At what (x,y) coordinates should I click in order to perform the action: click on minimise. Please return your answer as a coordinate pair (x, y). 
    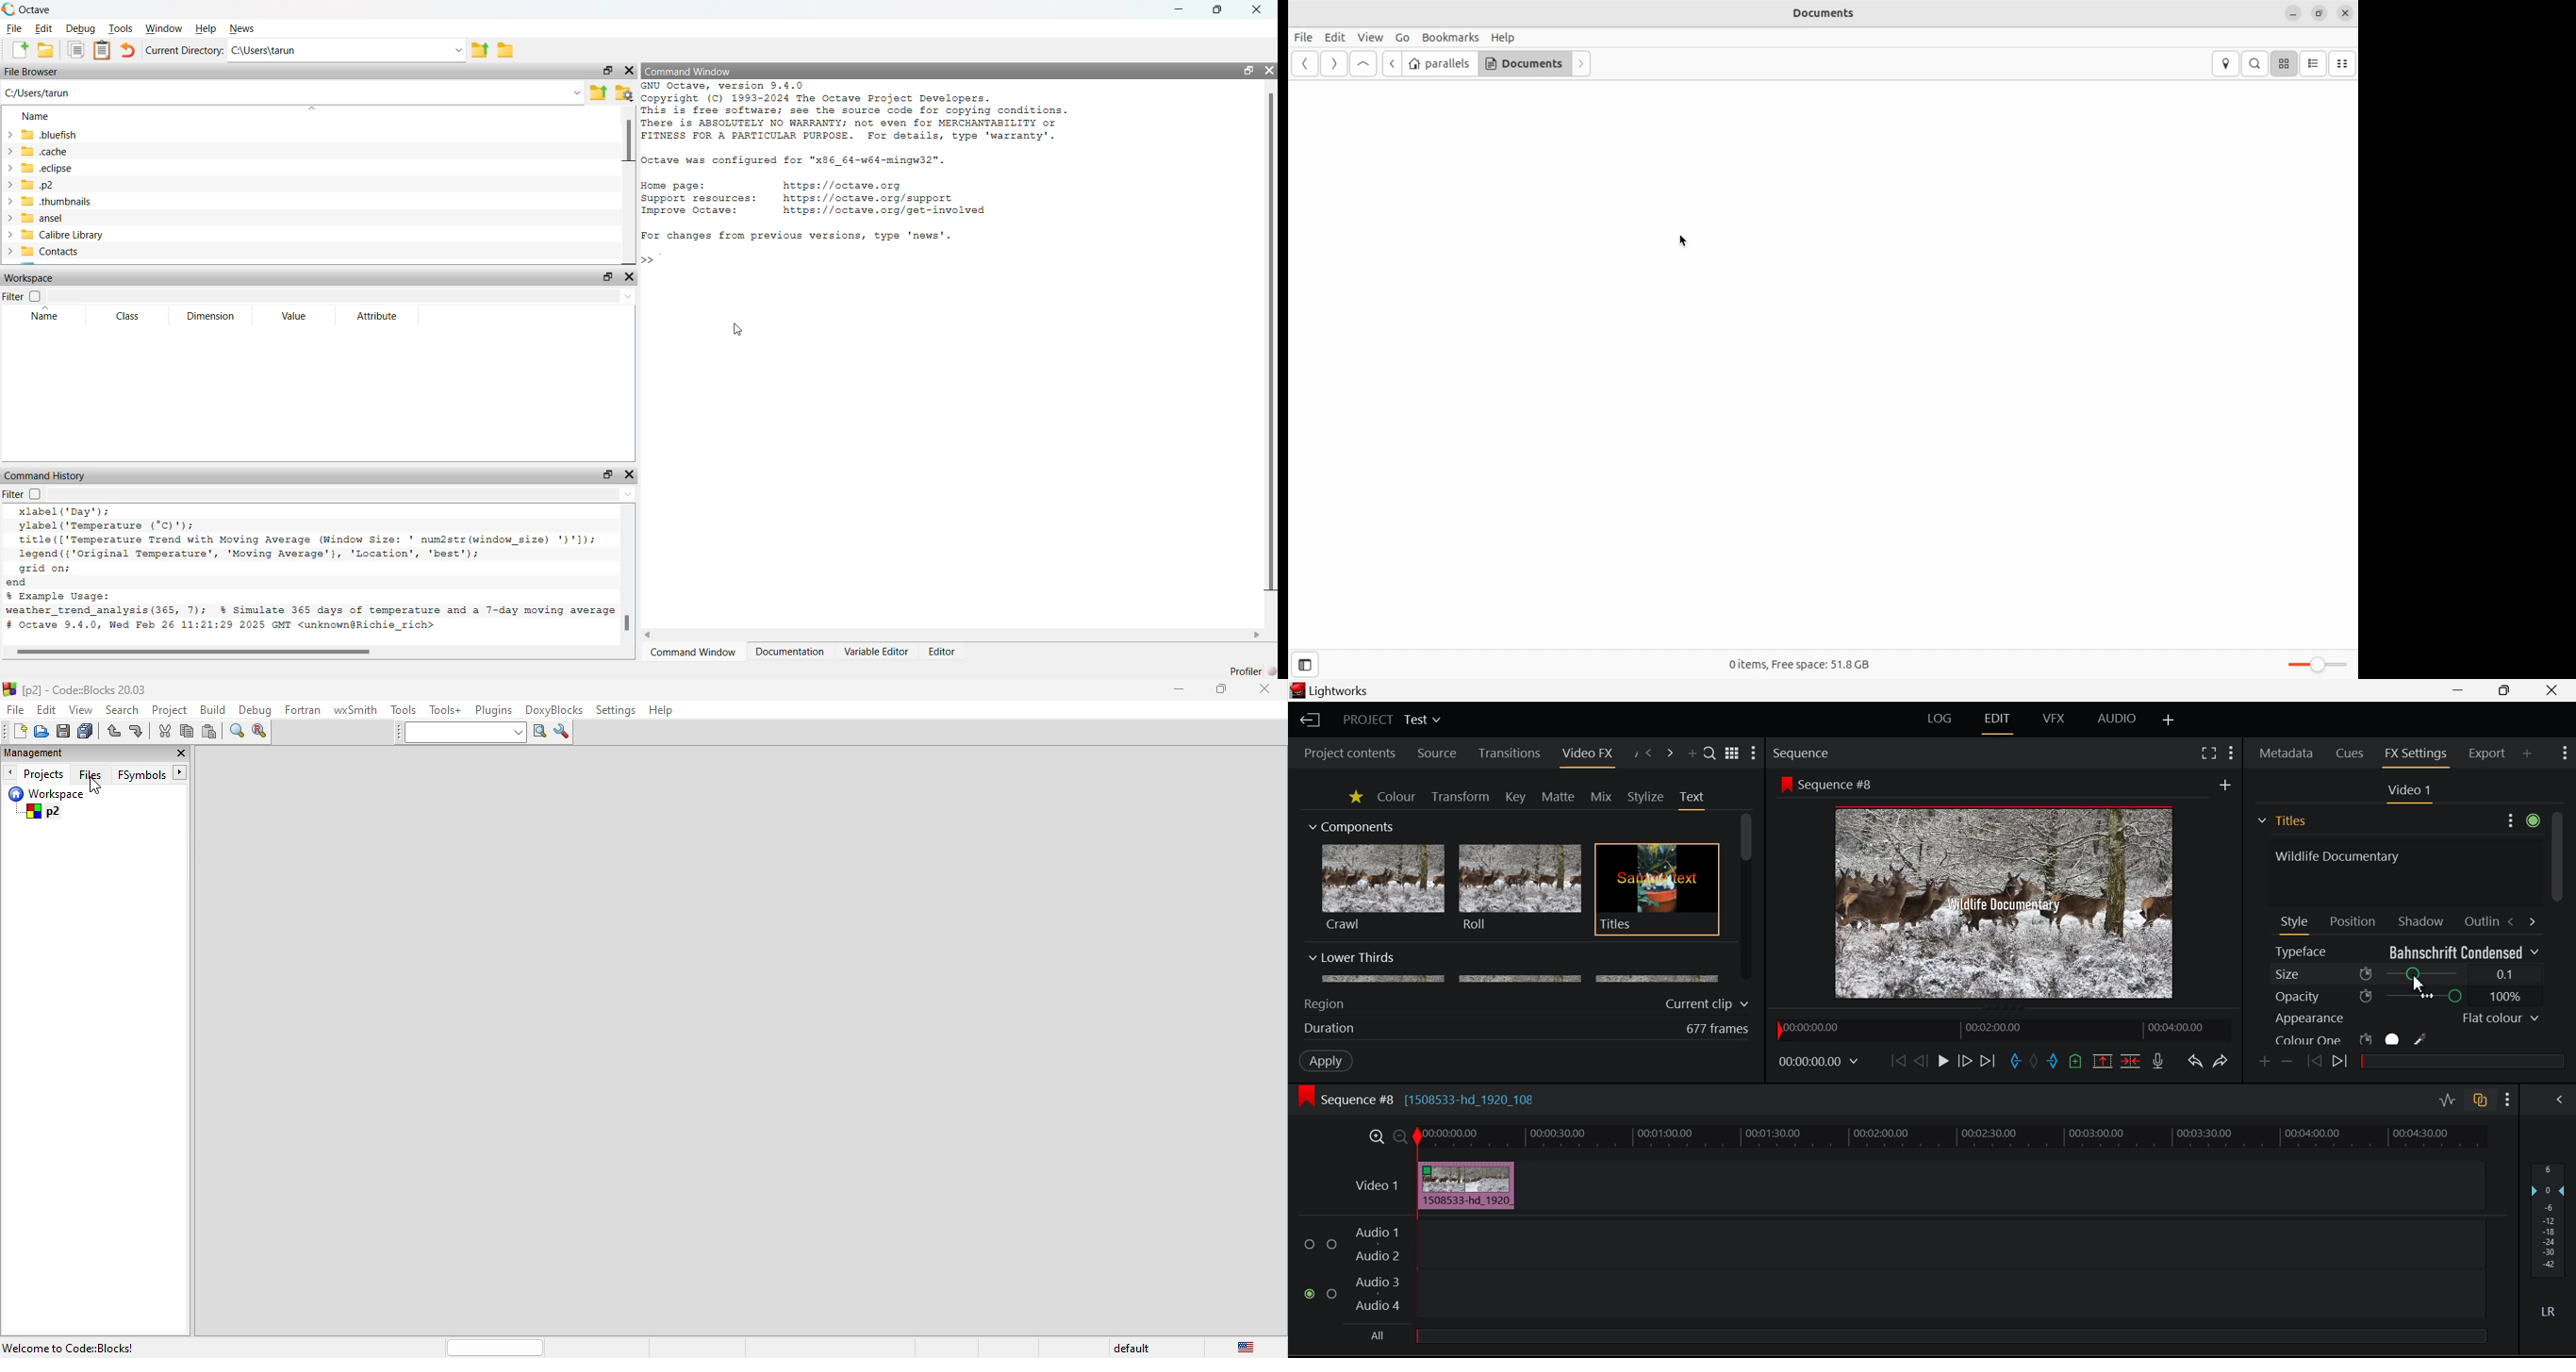
    Looking at the image, I should click on (1183, 10).